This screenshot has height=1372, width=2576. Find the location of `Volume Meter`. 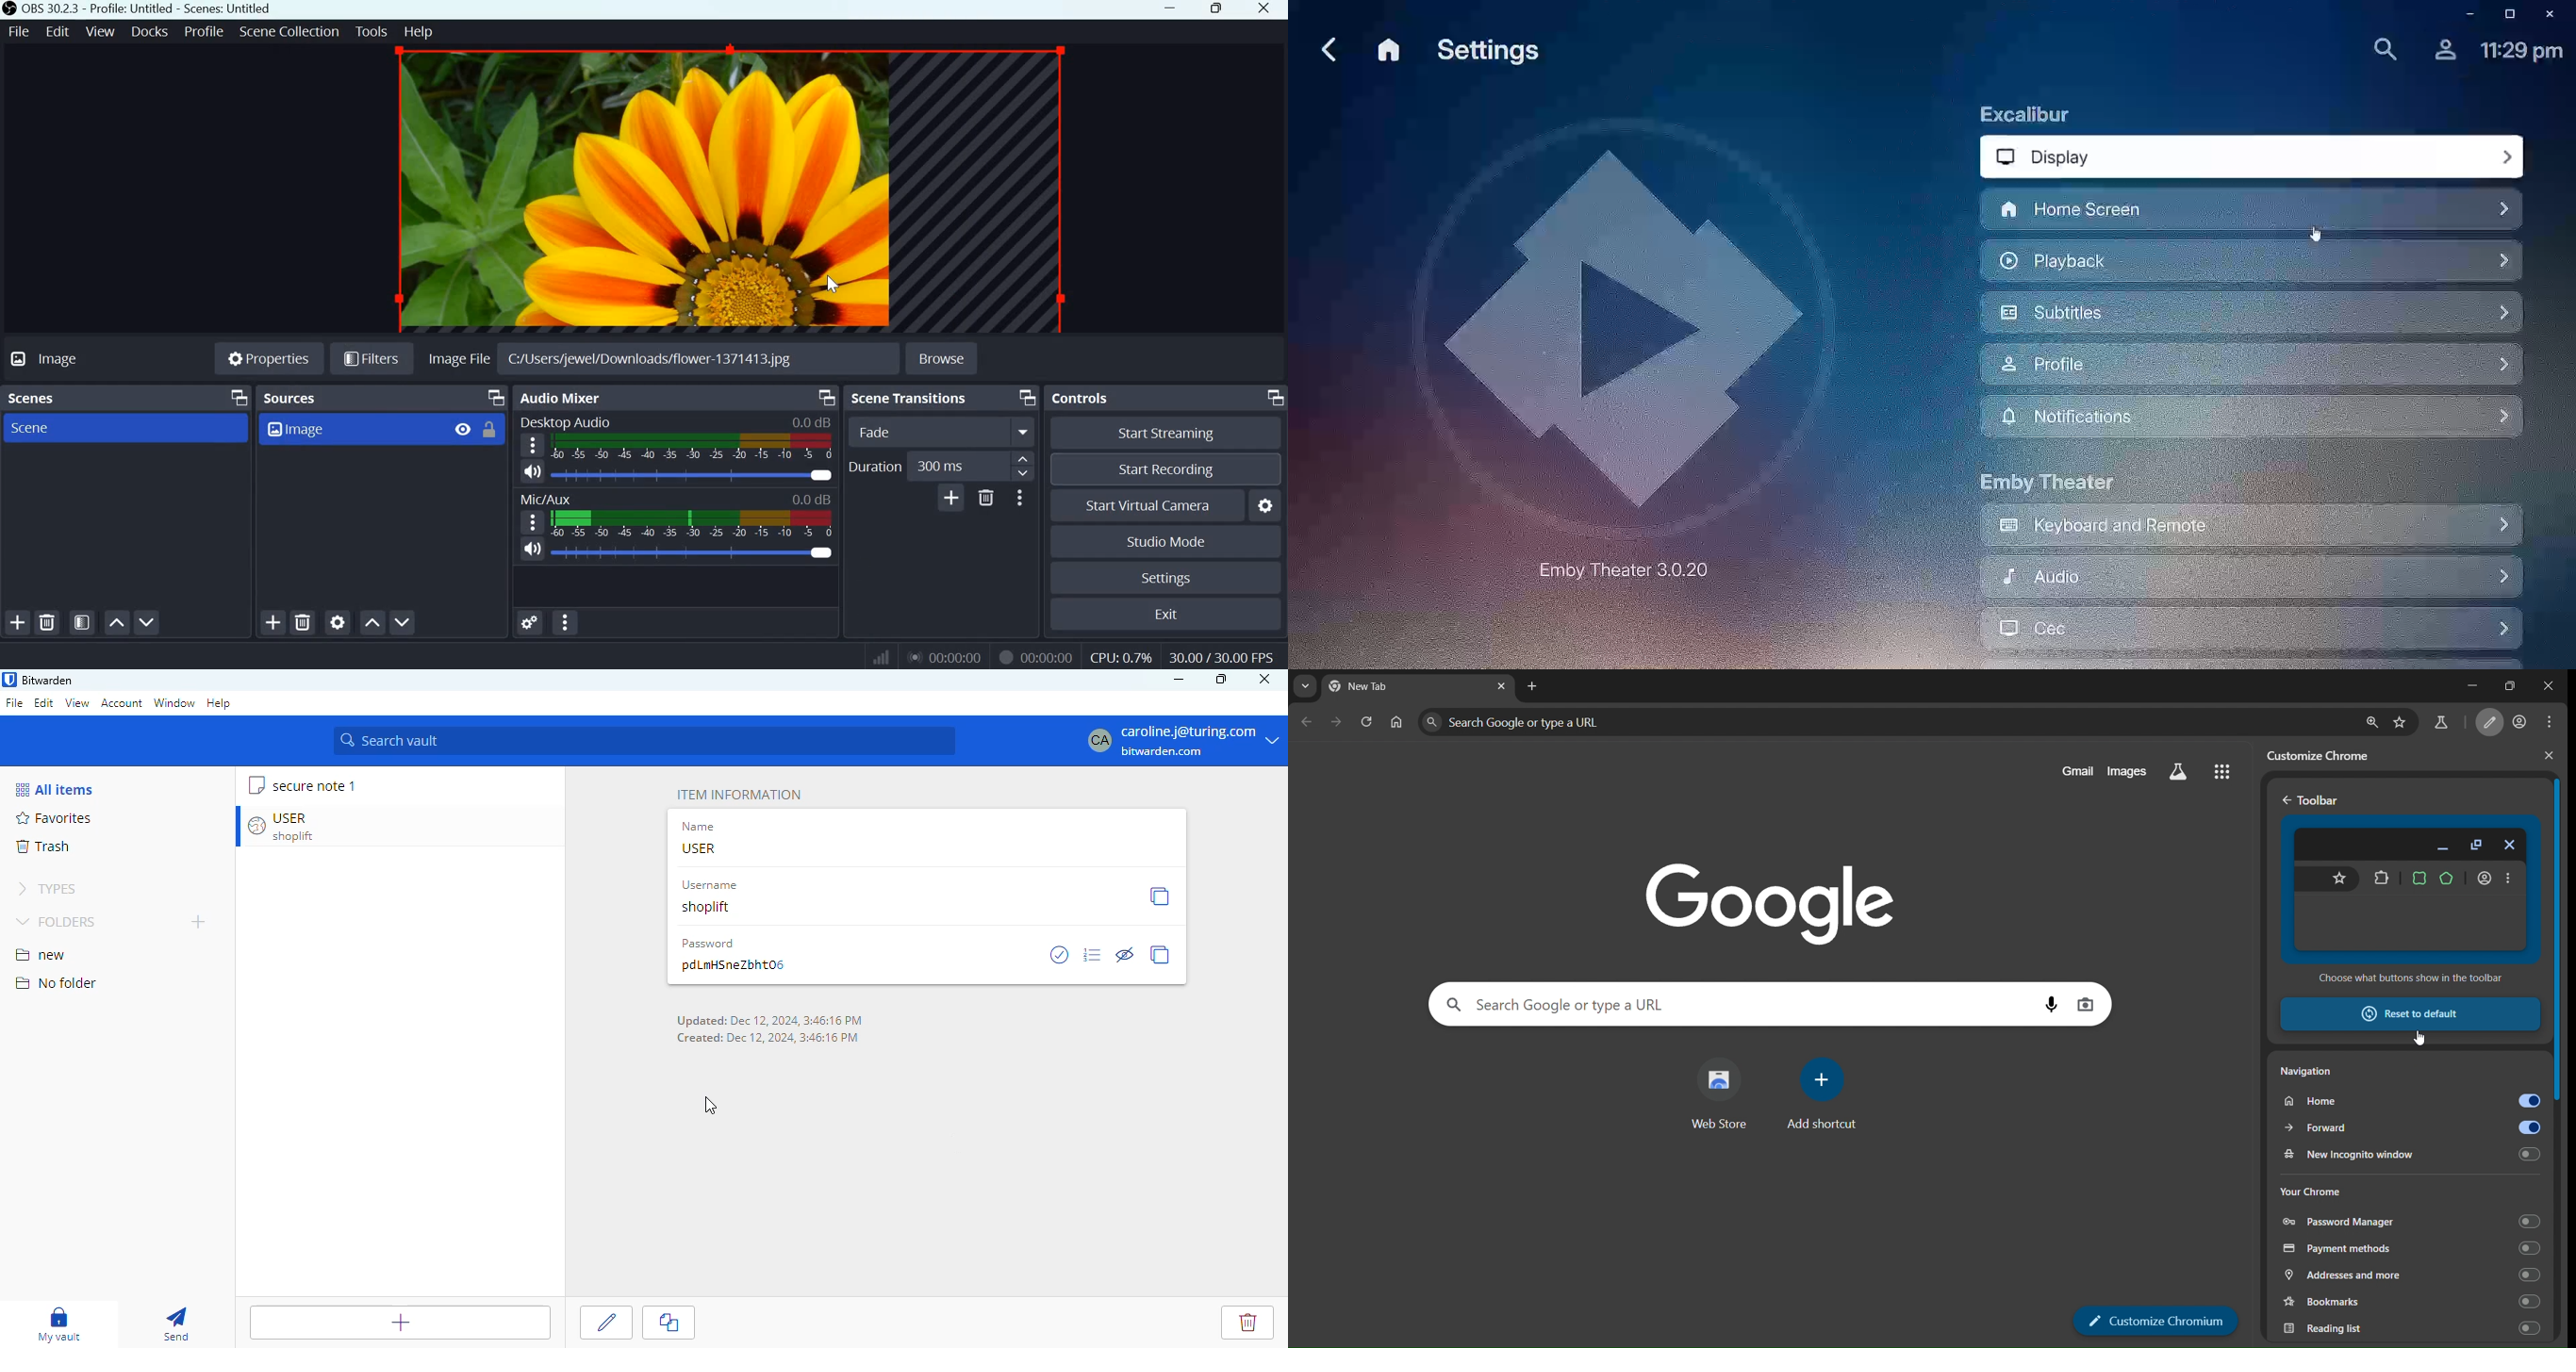

Volume Meter is located at coordinates (693, 447).